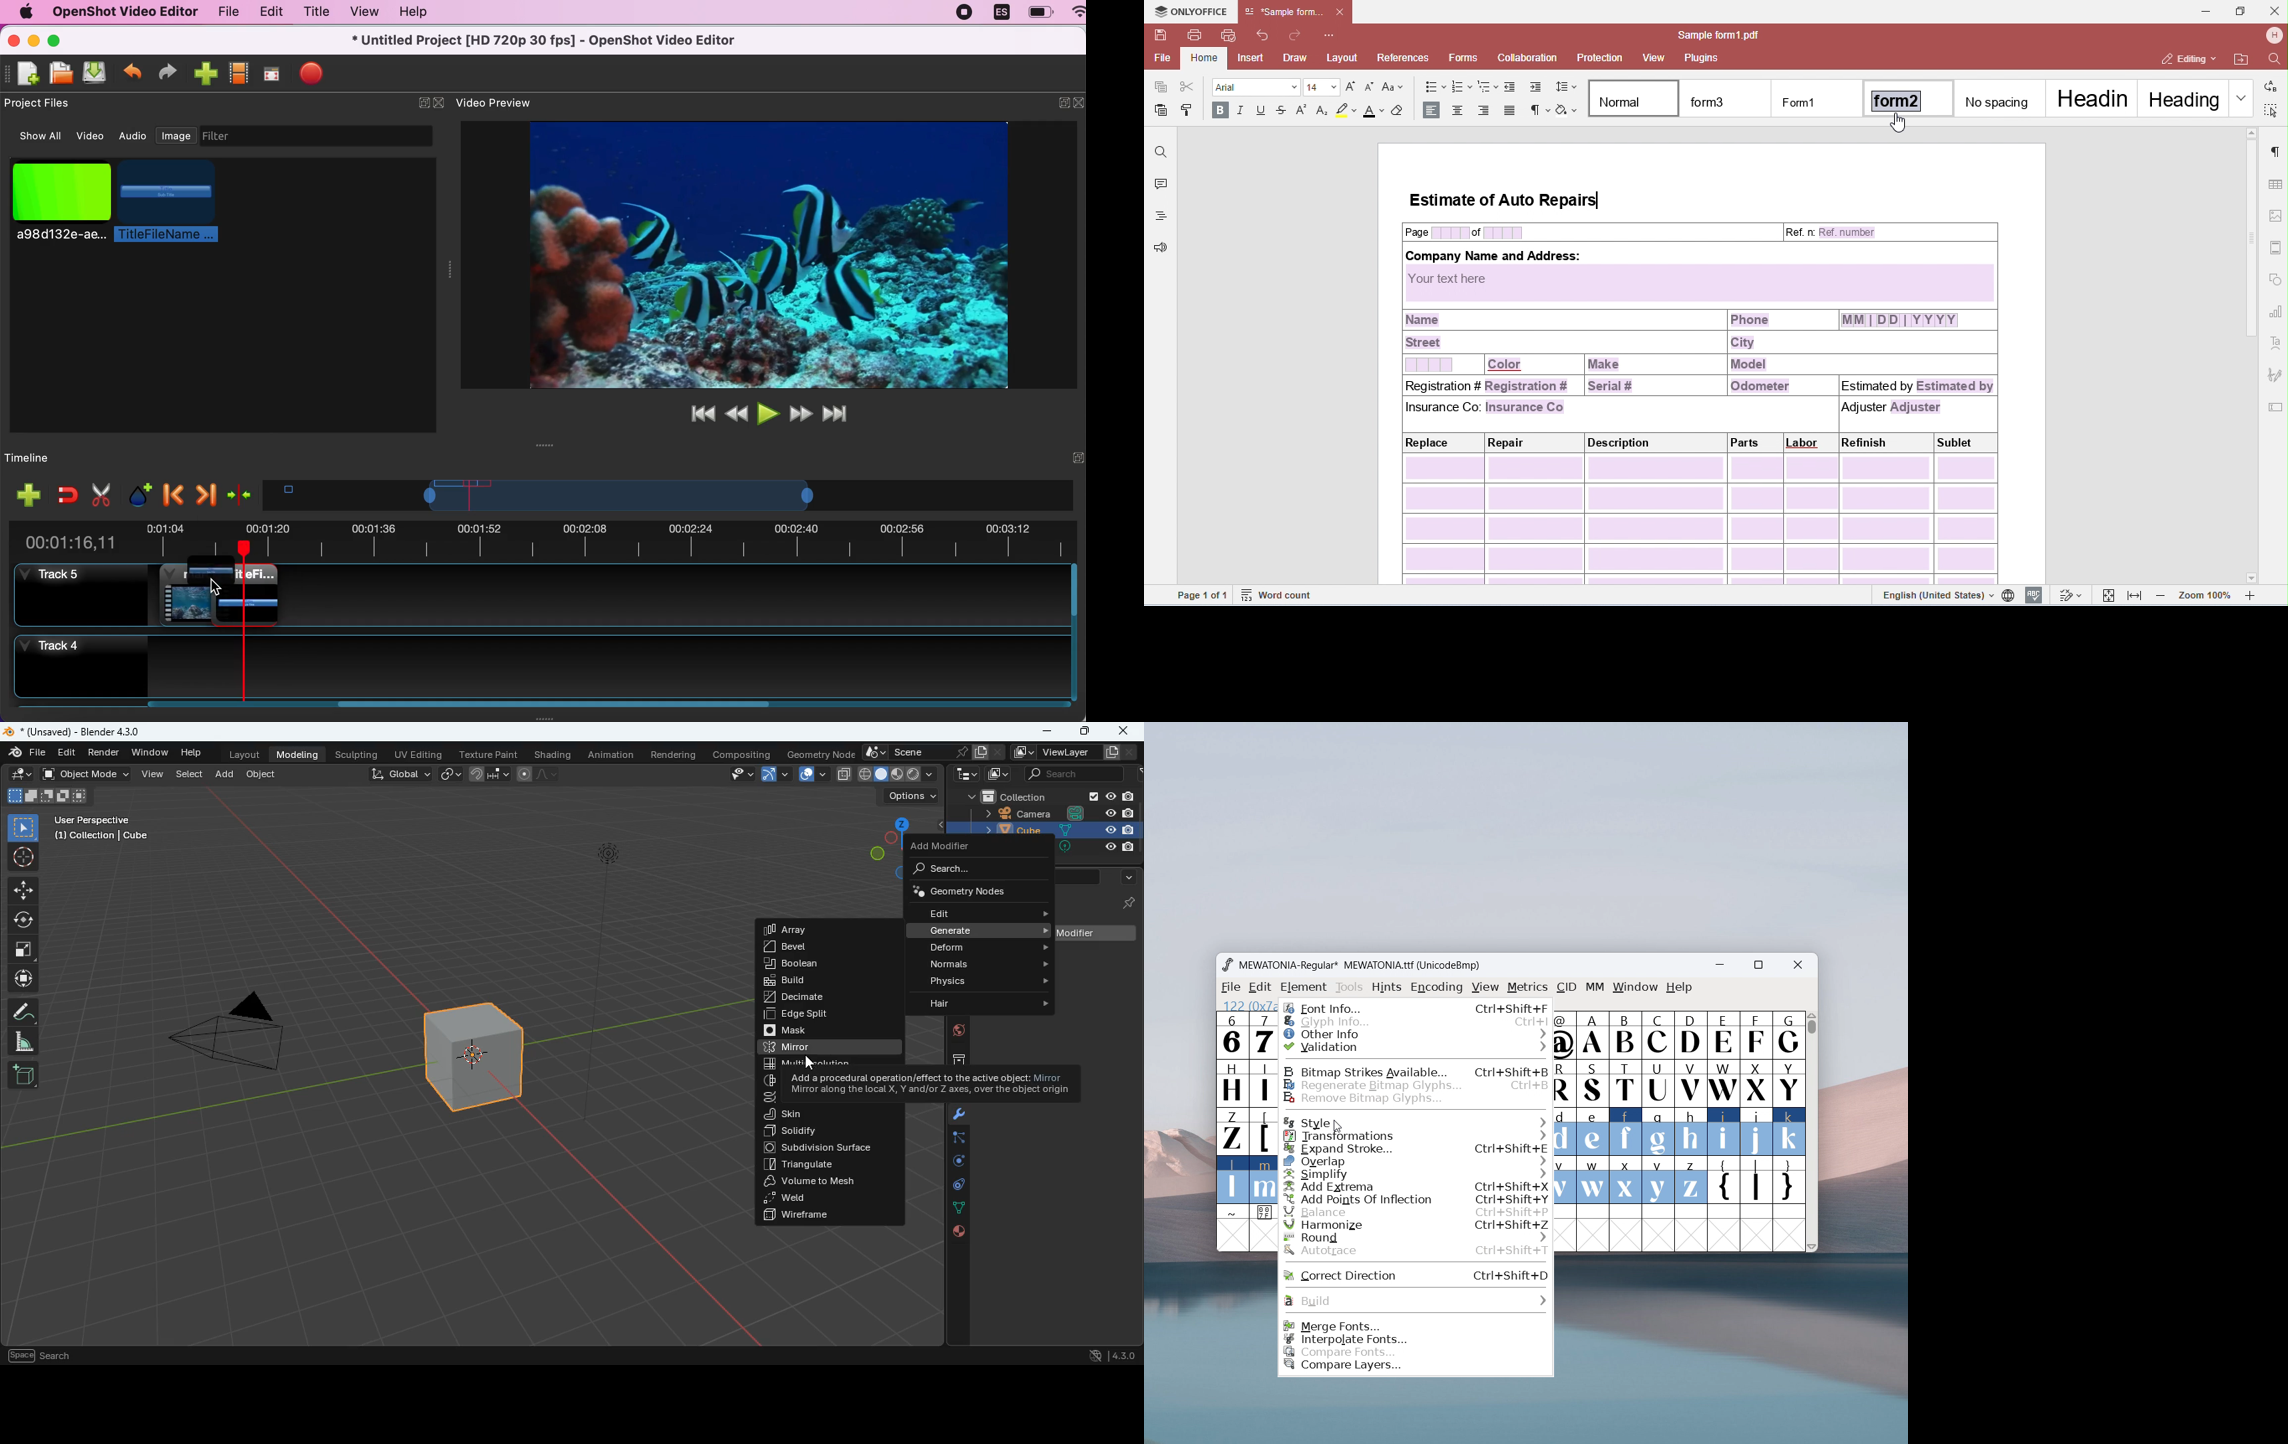  What do you see at coordinates (966, 14) in the screenshot?
I see `recording stopped` at bounding box center [966, 14].